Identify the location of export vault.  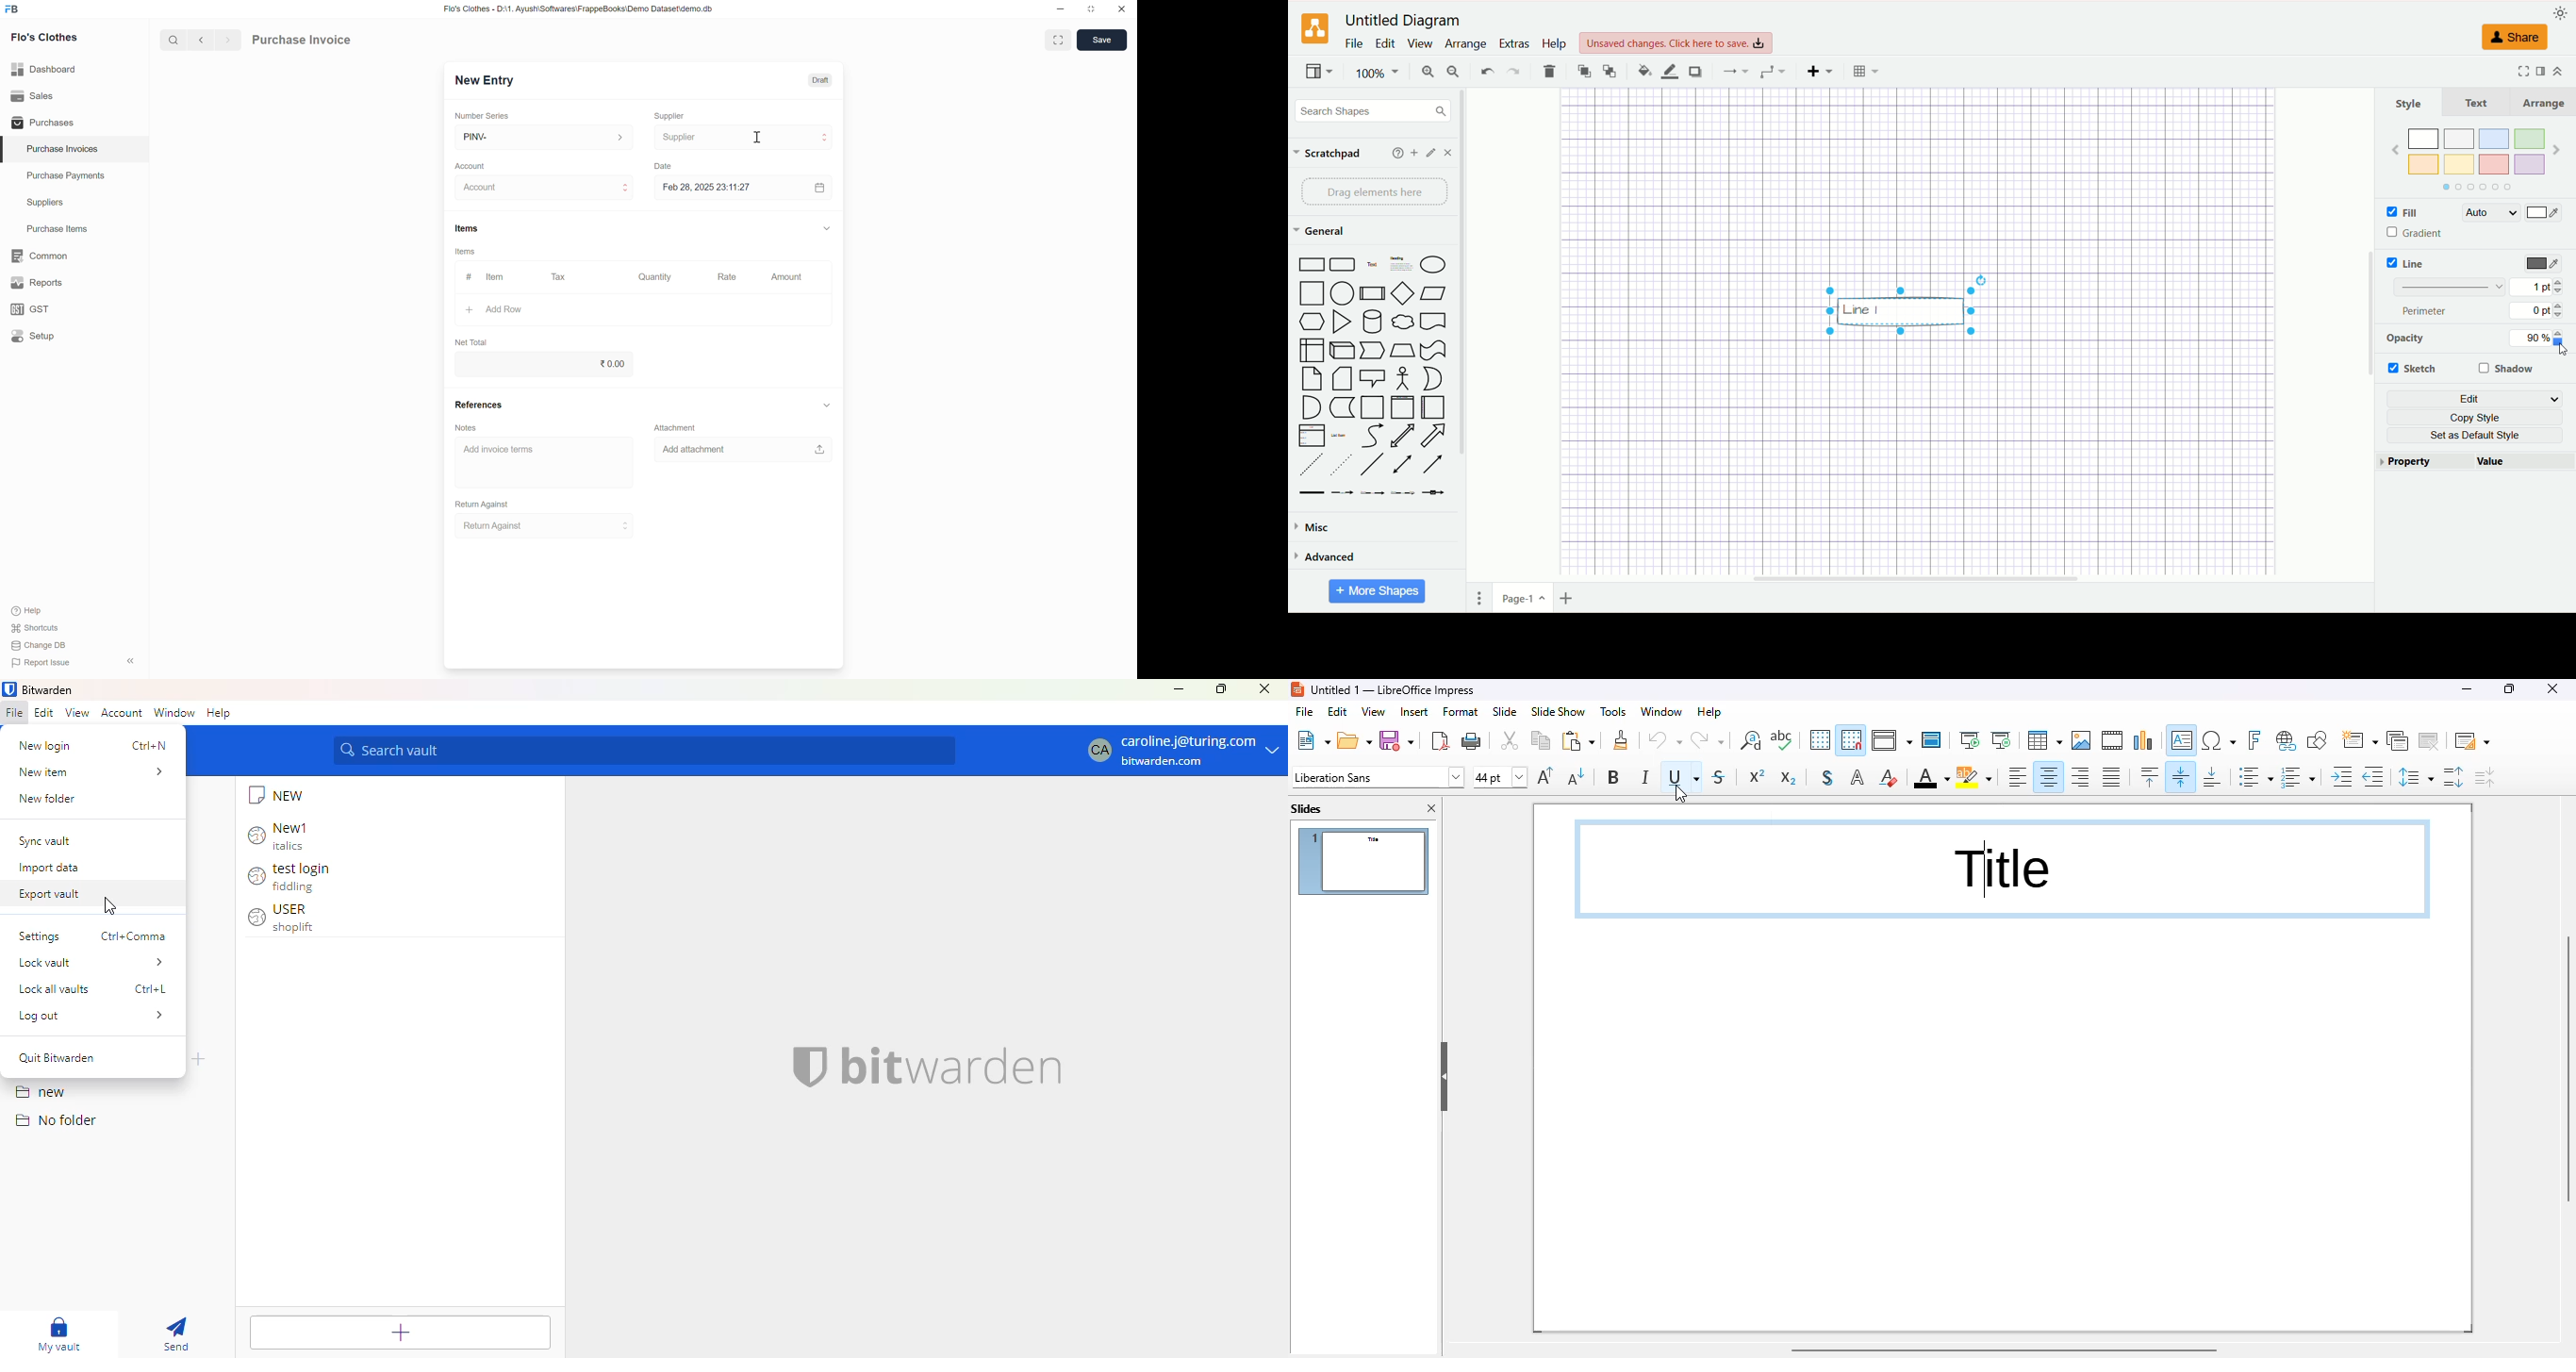
(94, 891).